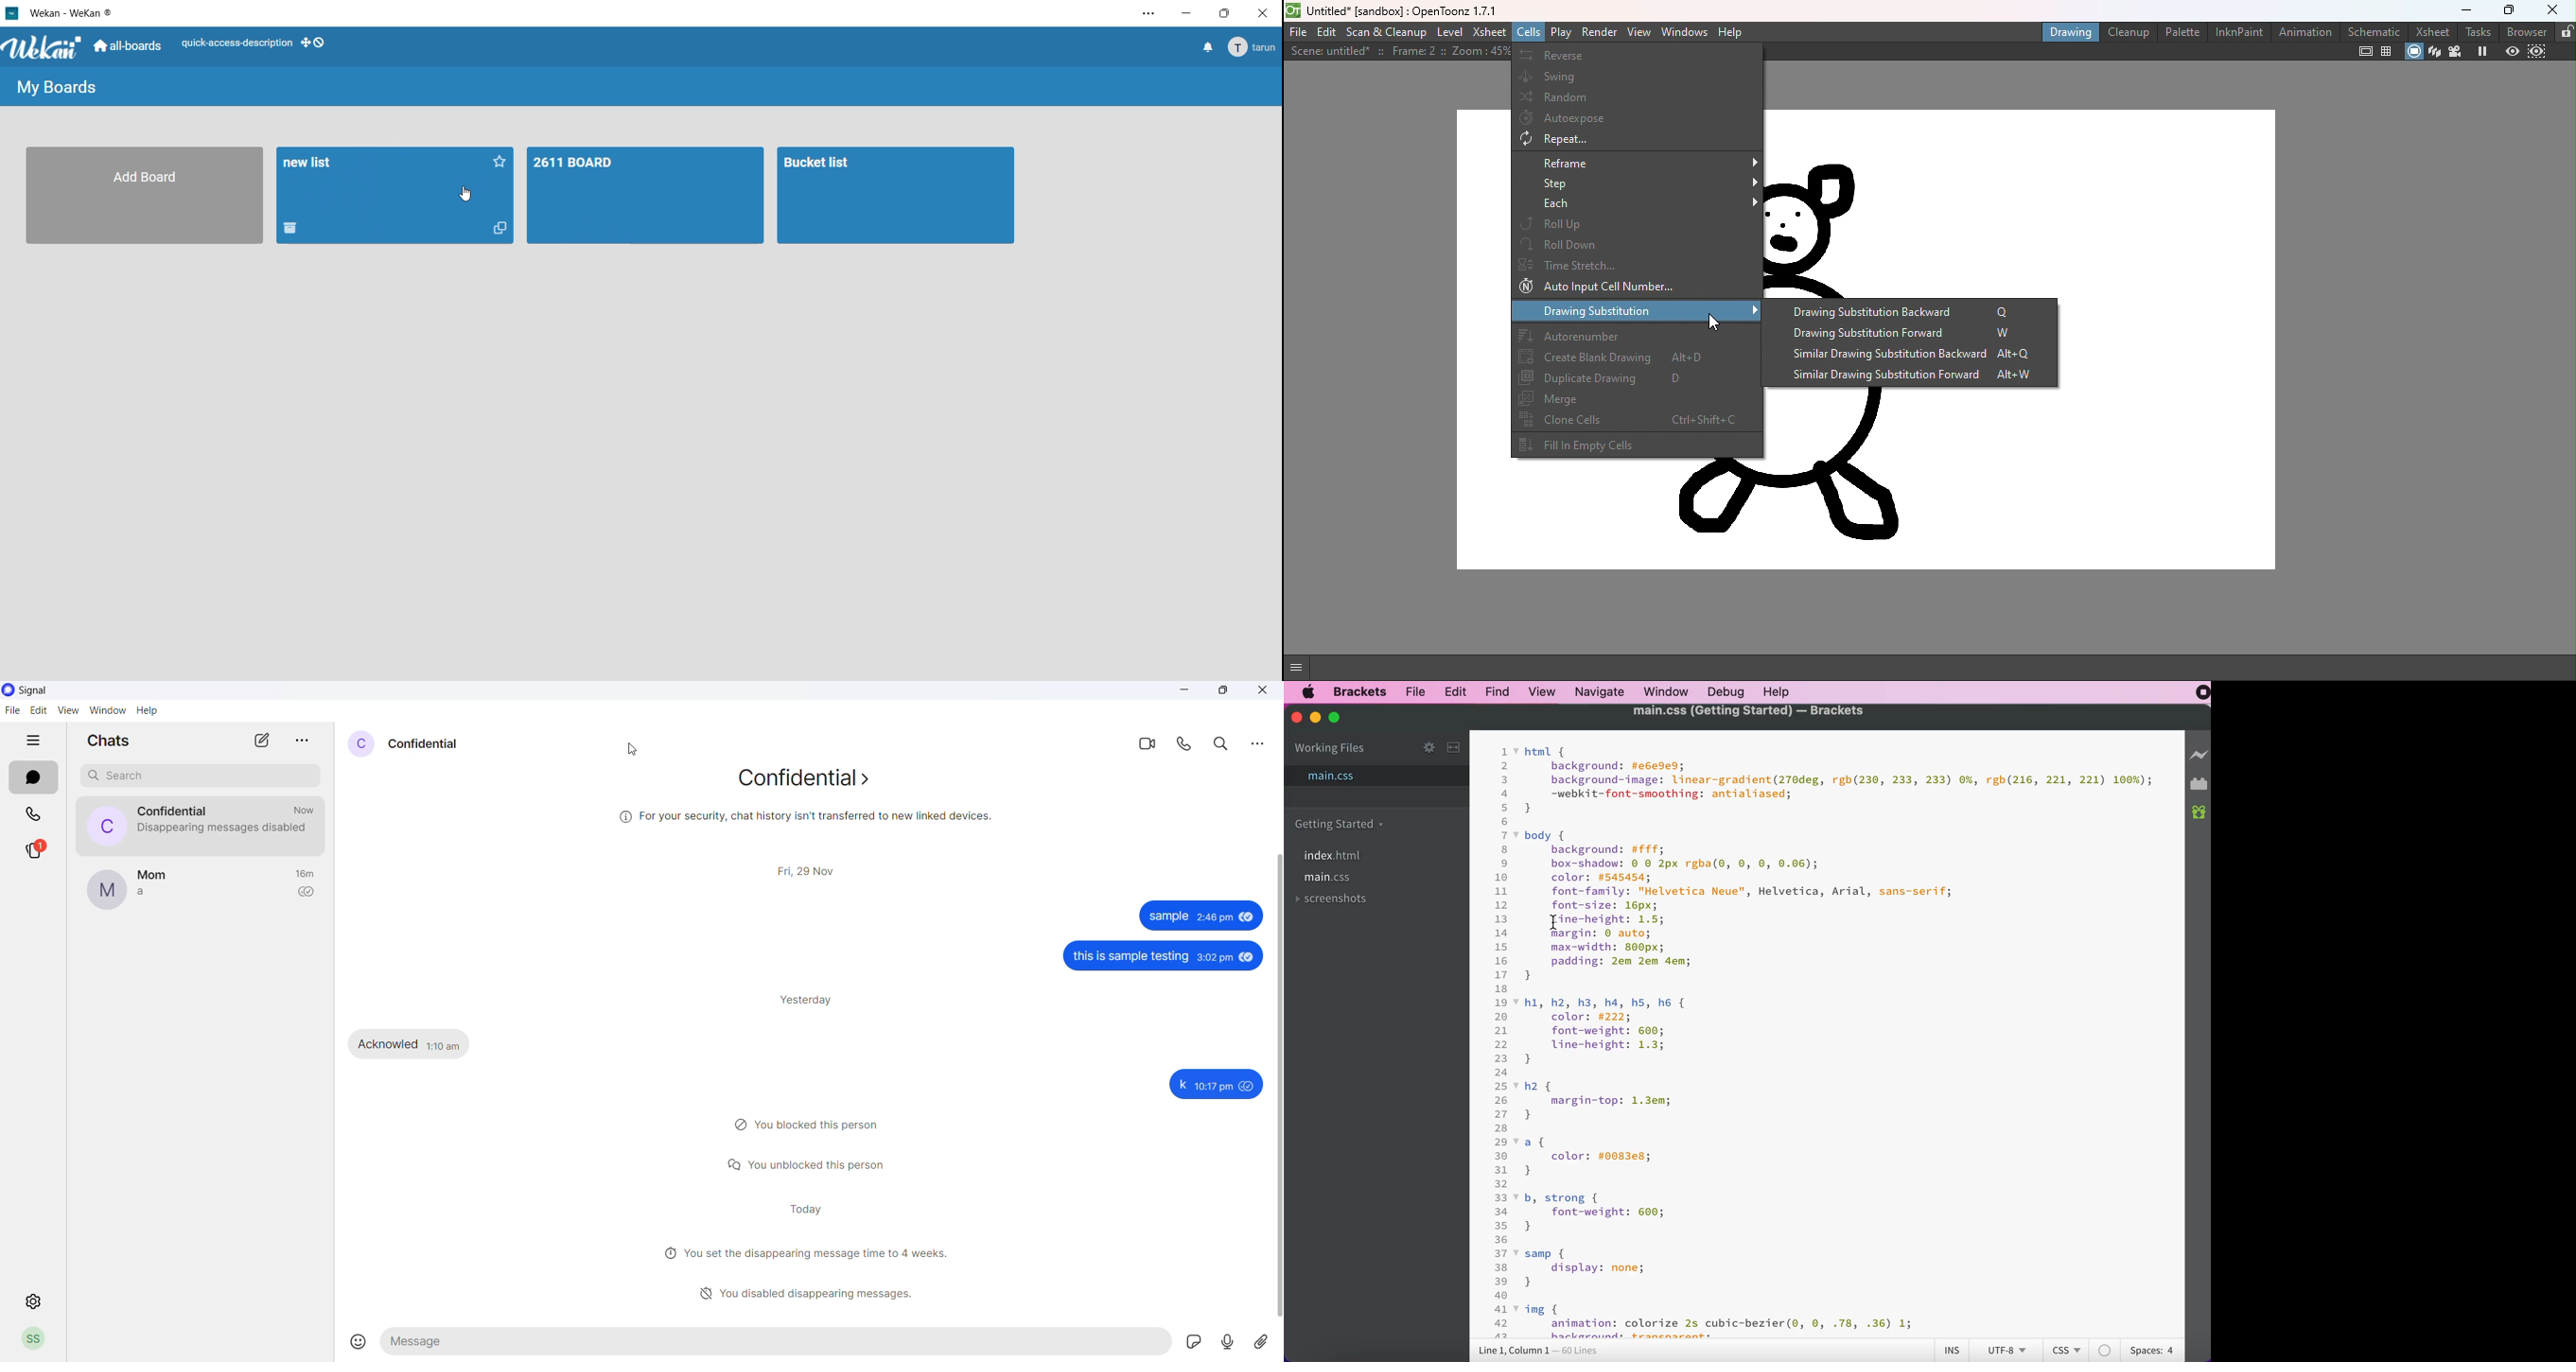 Image resolution: width=2576 pixels, height=1372 pixels. What do you see at coordinates (1501, 919) in the screenshot?
I see `13` at bounding box center [1501, 919].